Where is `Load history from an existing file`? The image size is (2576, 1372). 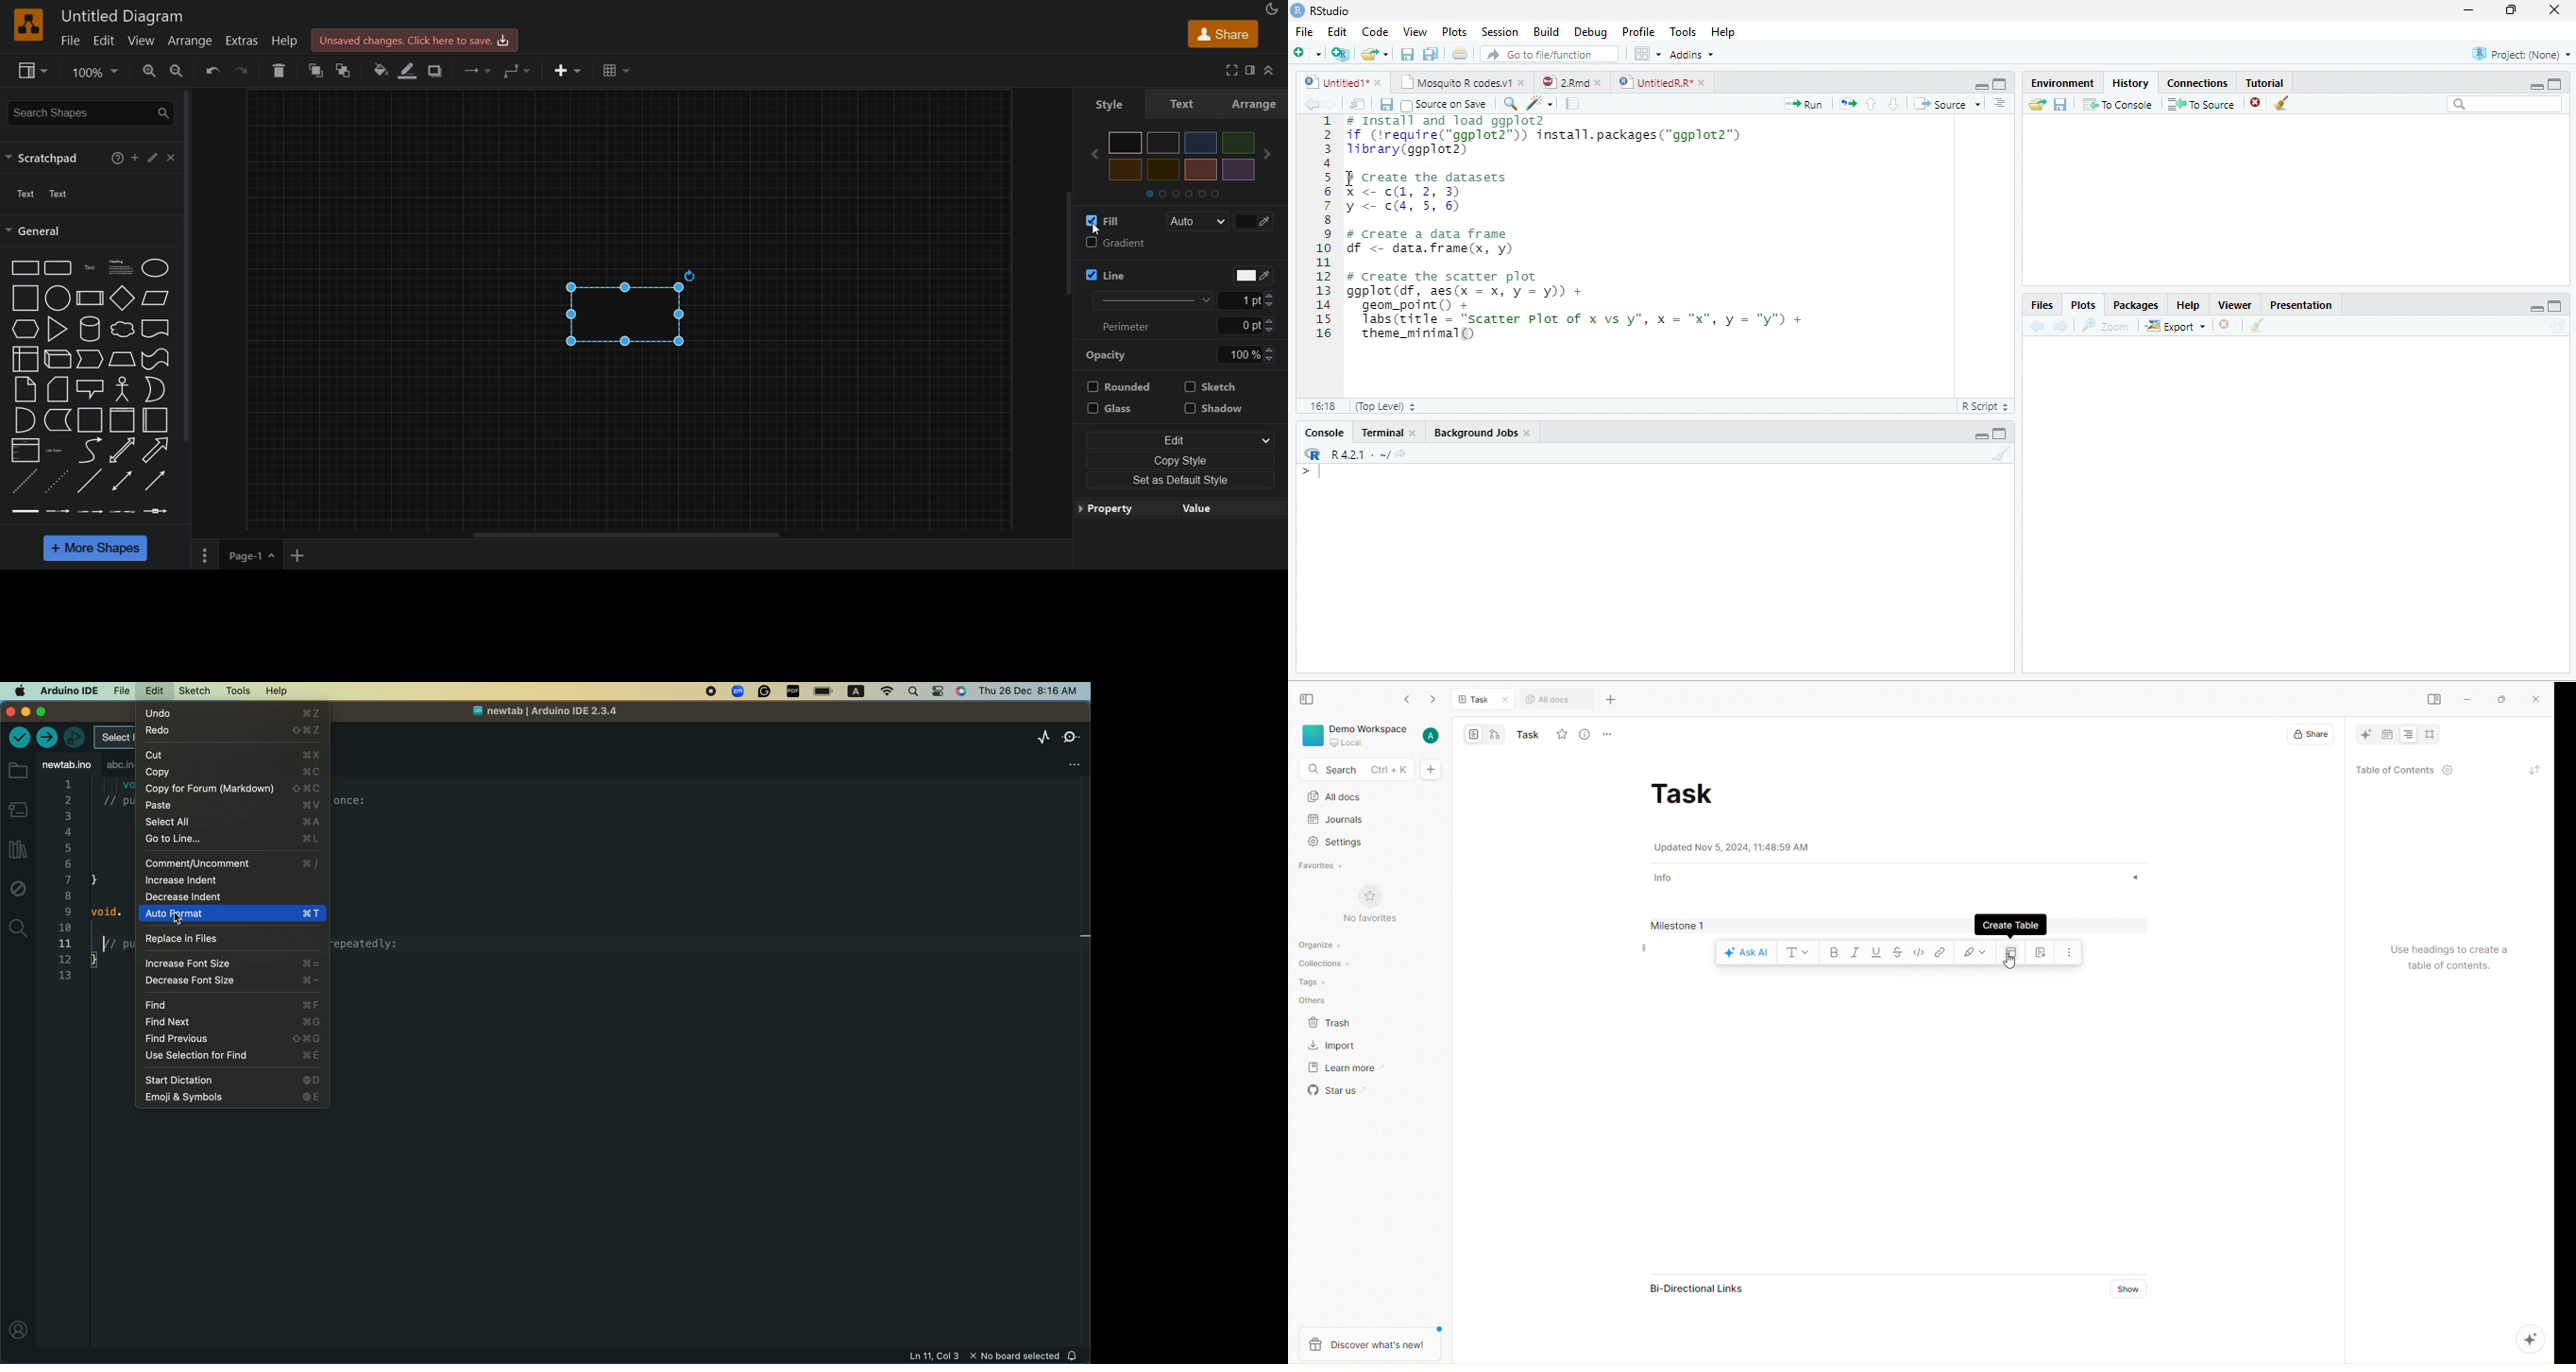 Load history from an existing file is located at coordinates (2036, 105).